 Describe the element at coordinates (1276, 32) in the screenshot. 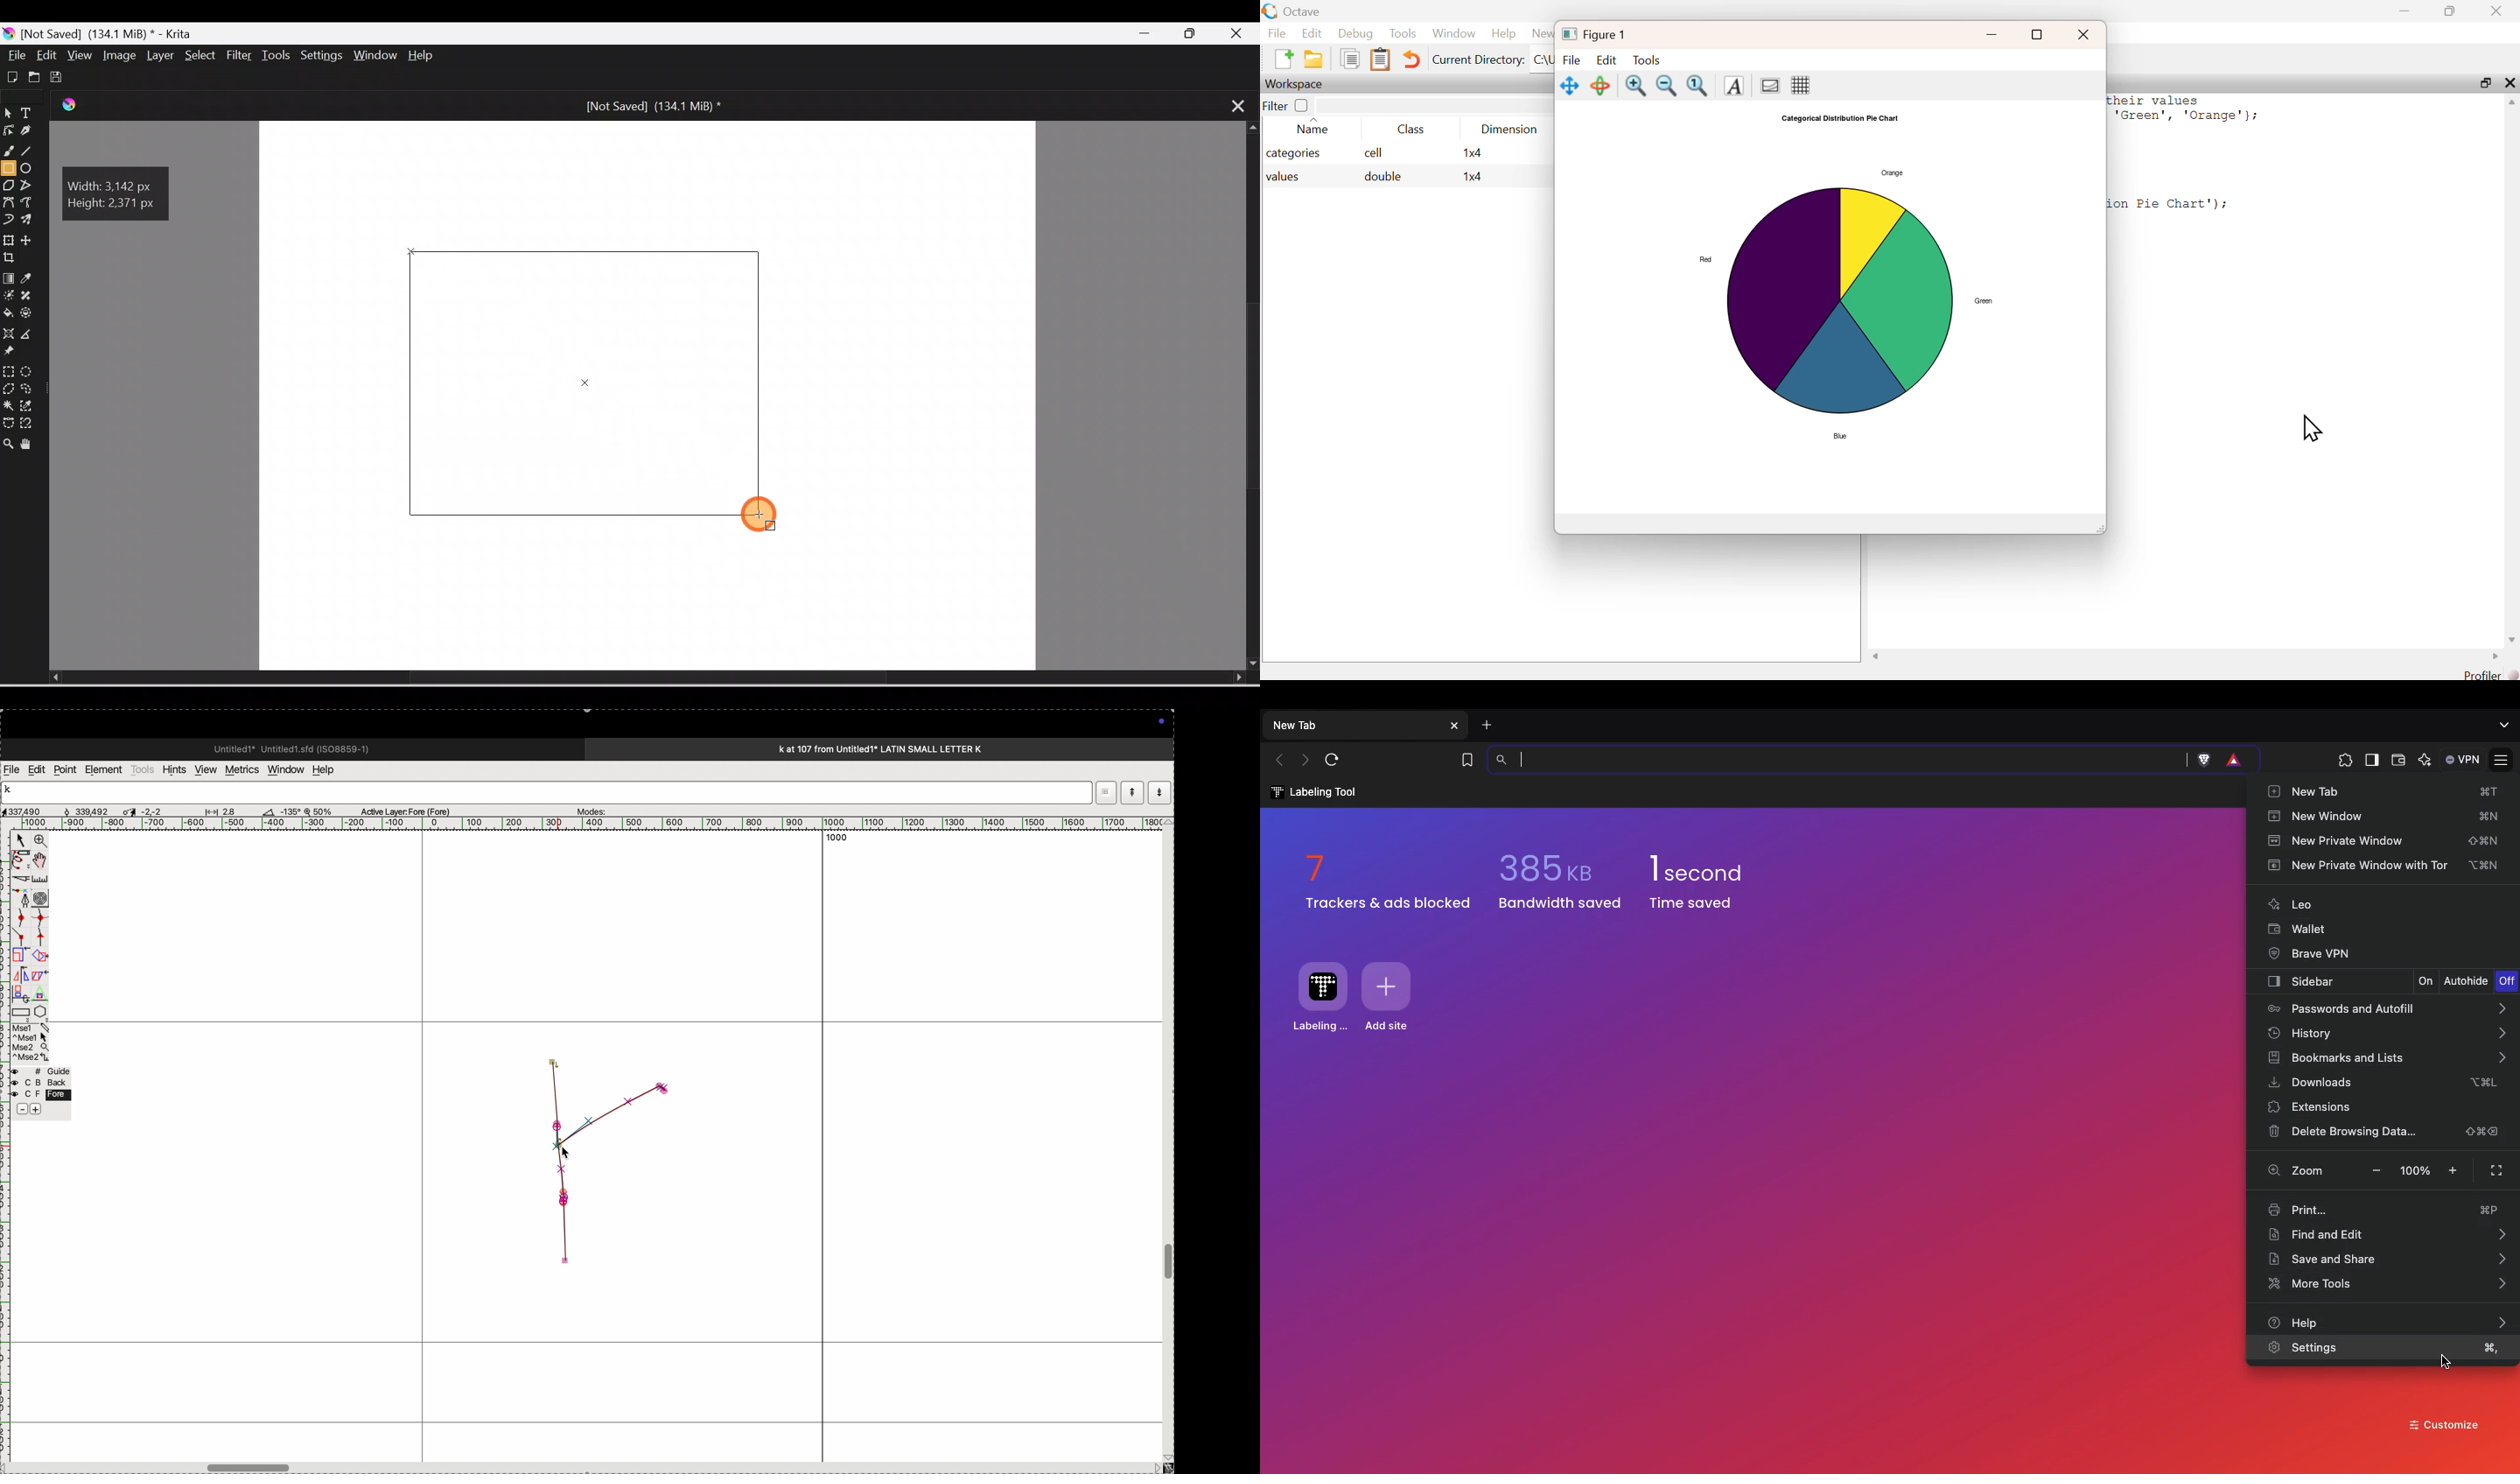

I see `File` at that location.